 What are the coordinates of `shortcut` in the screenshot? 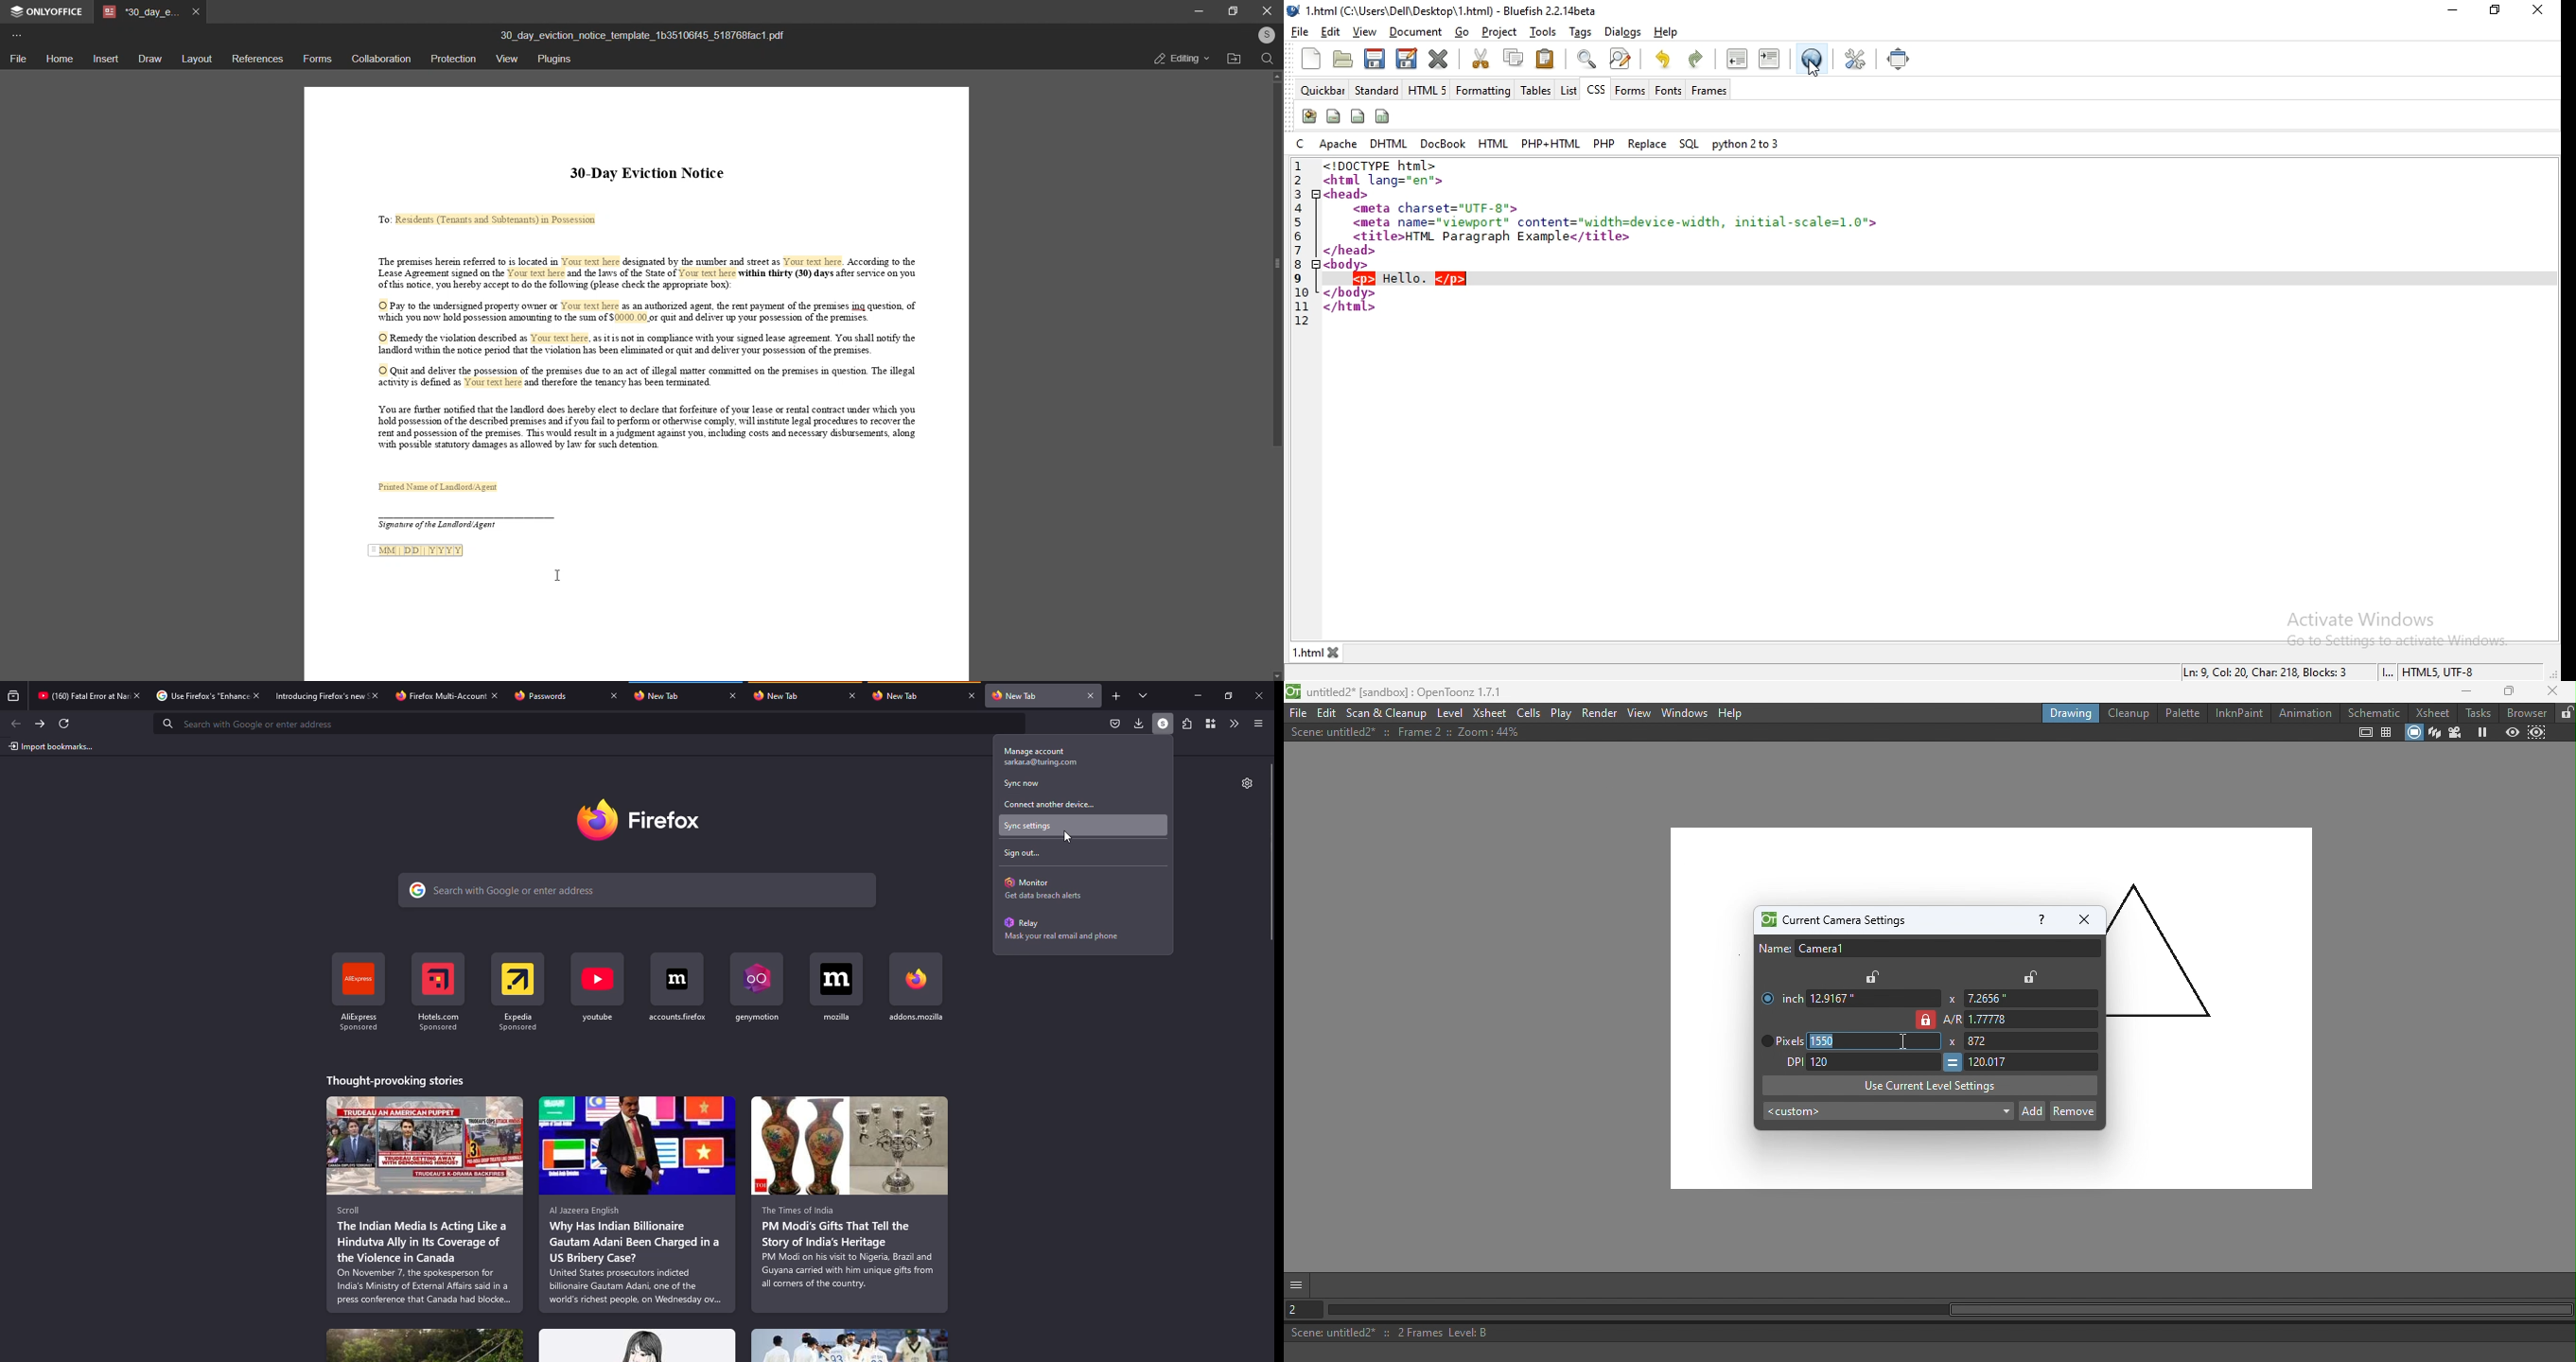 It's located at (439, 991).